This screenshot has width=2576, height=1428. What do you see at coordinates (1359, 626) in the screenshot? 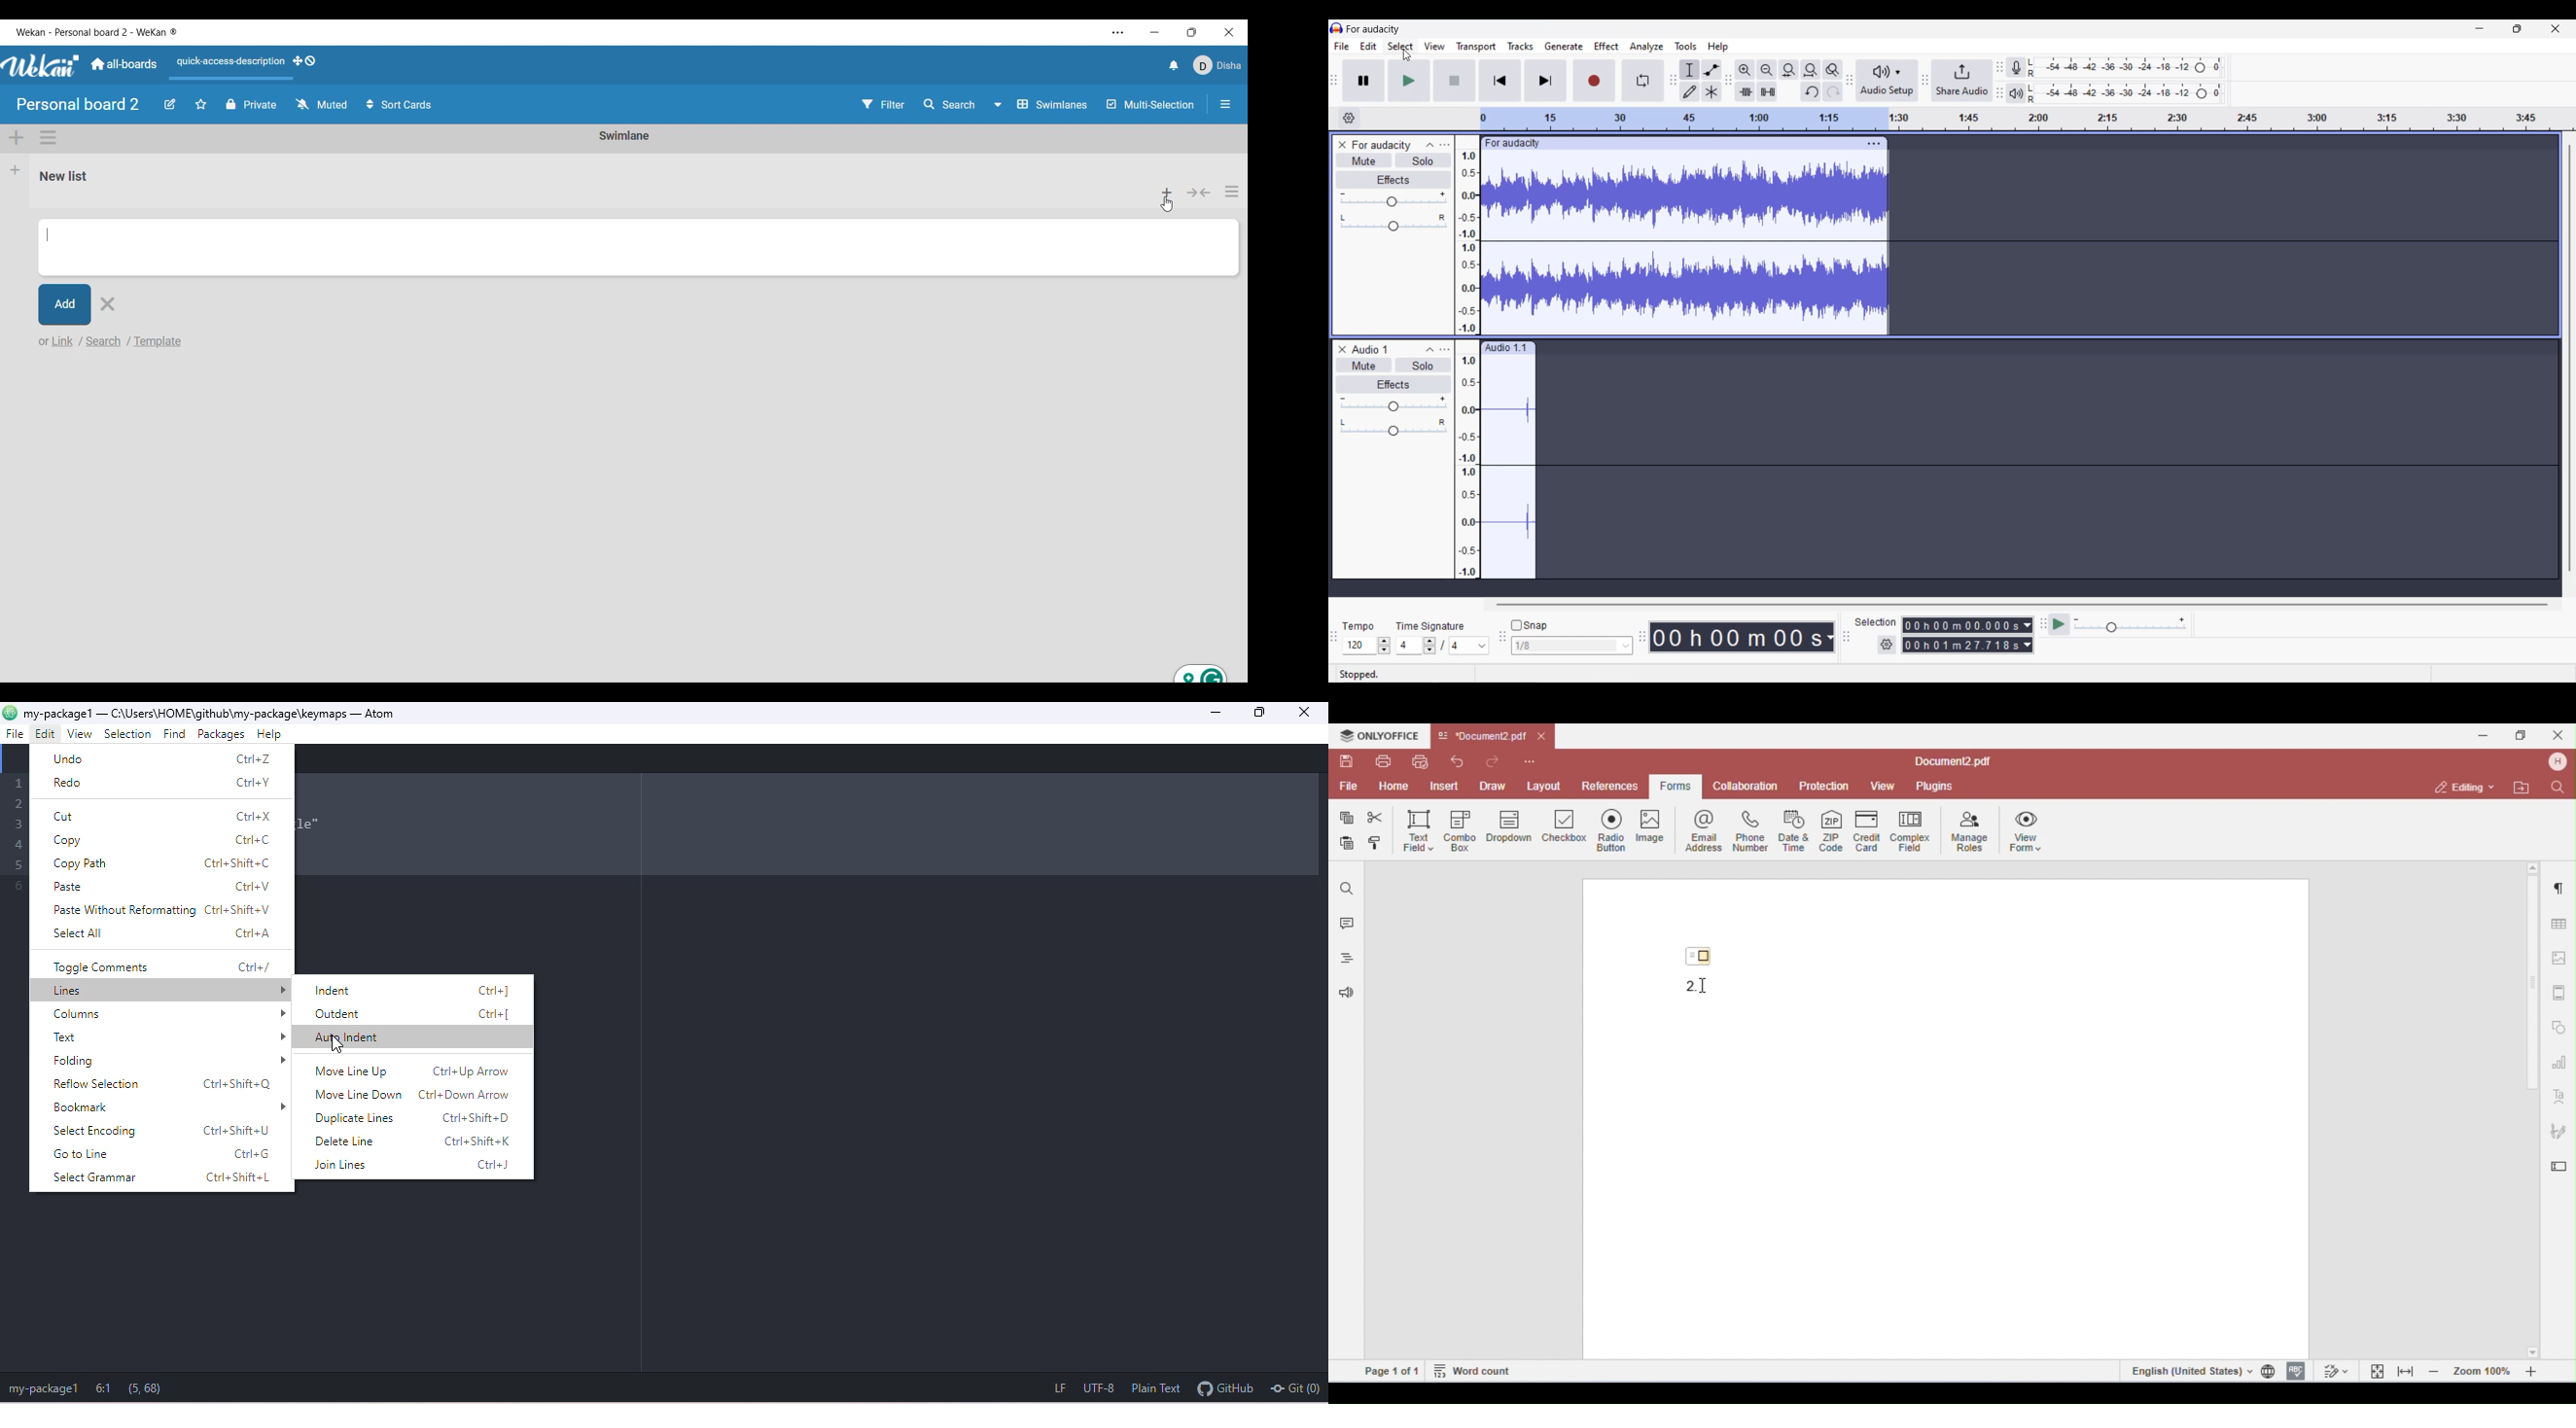
I see `tempo` at bounding box center [1359, 626].